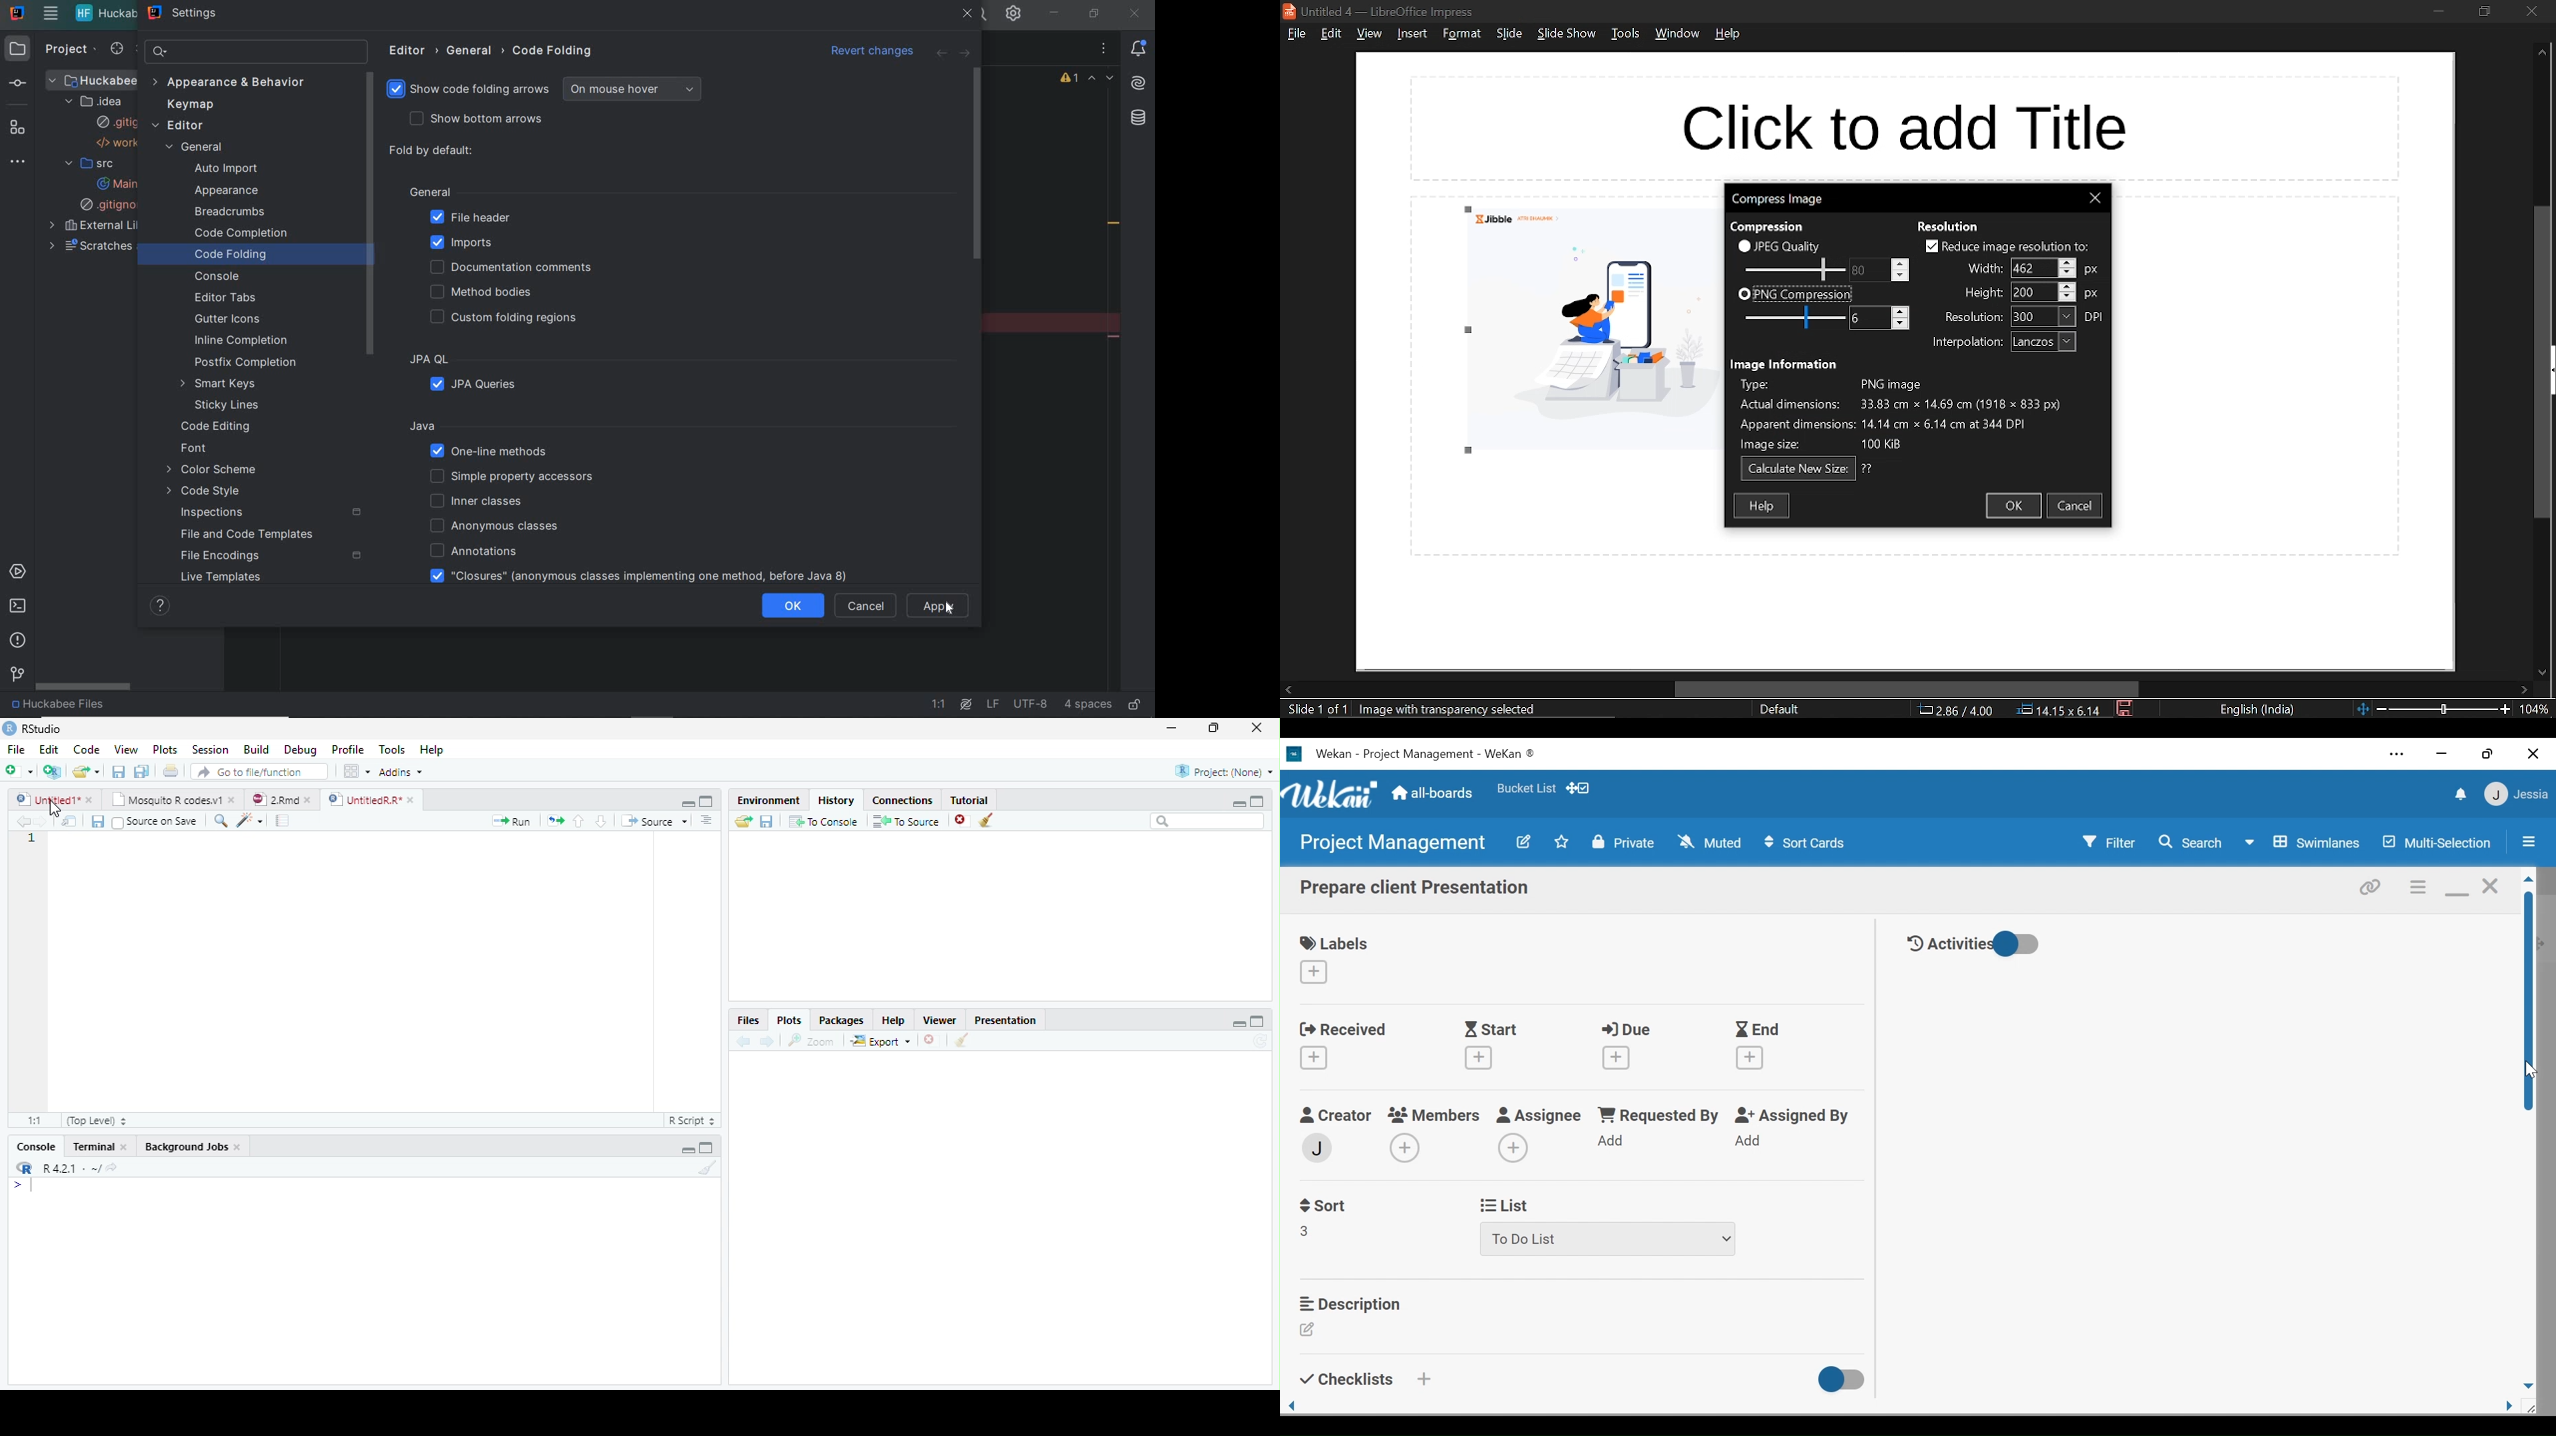 The height and width of the screenshot is (1456, 2576). Describe the element at coordinates (126, 751) in the screenshot. I see `View` at that location.